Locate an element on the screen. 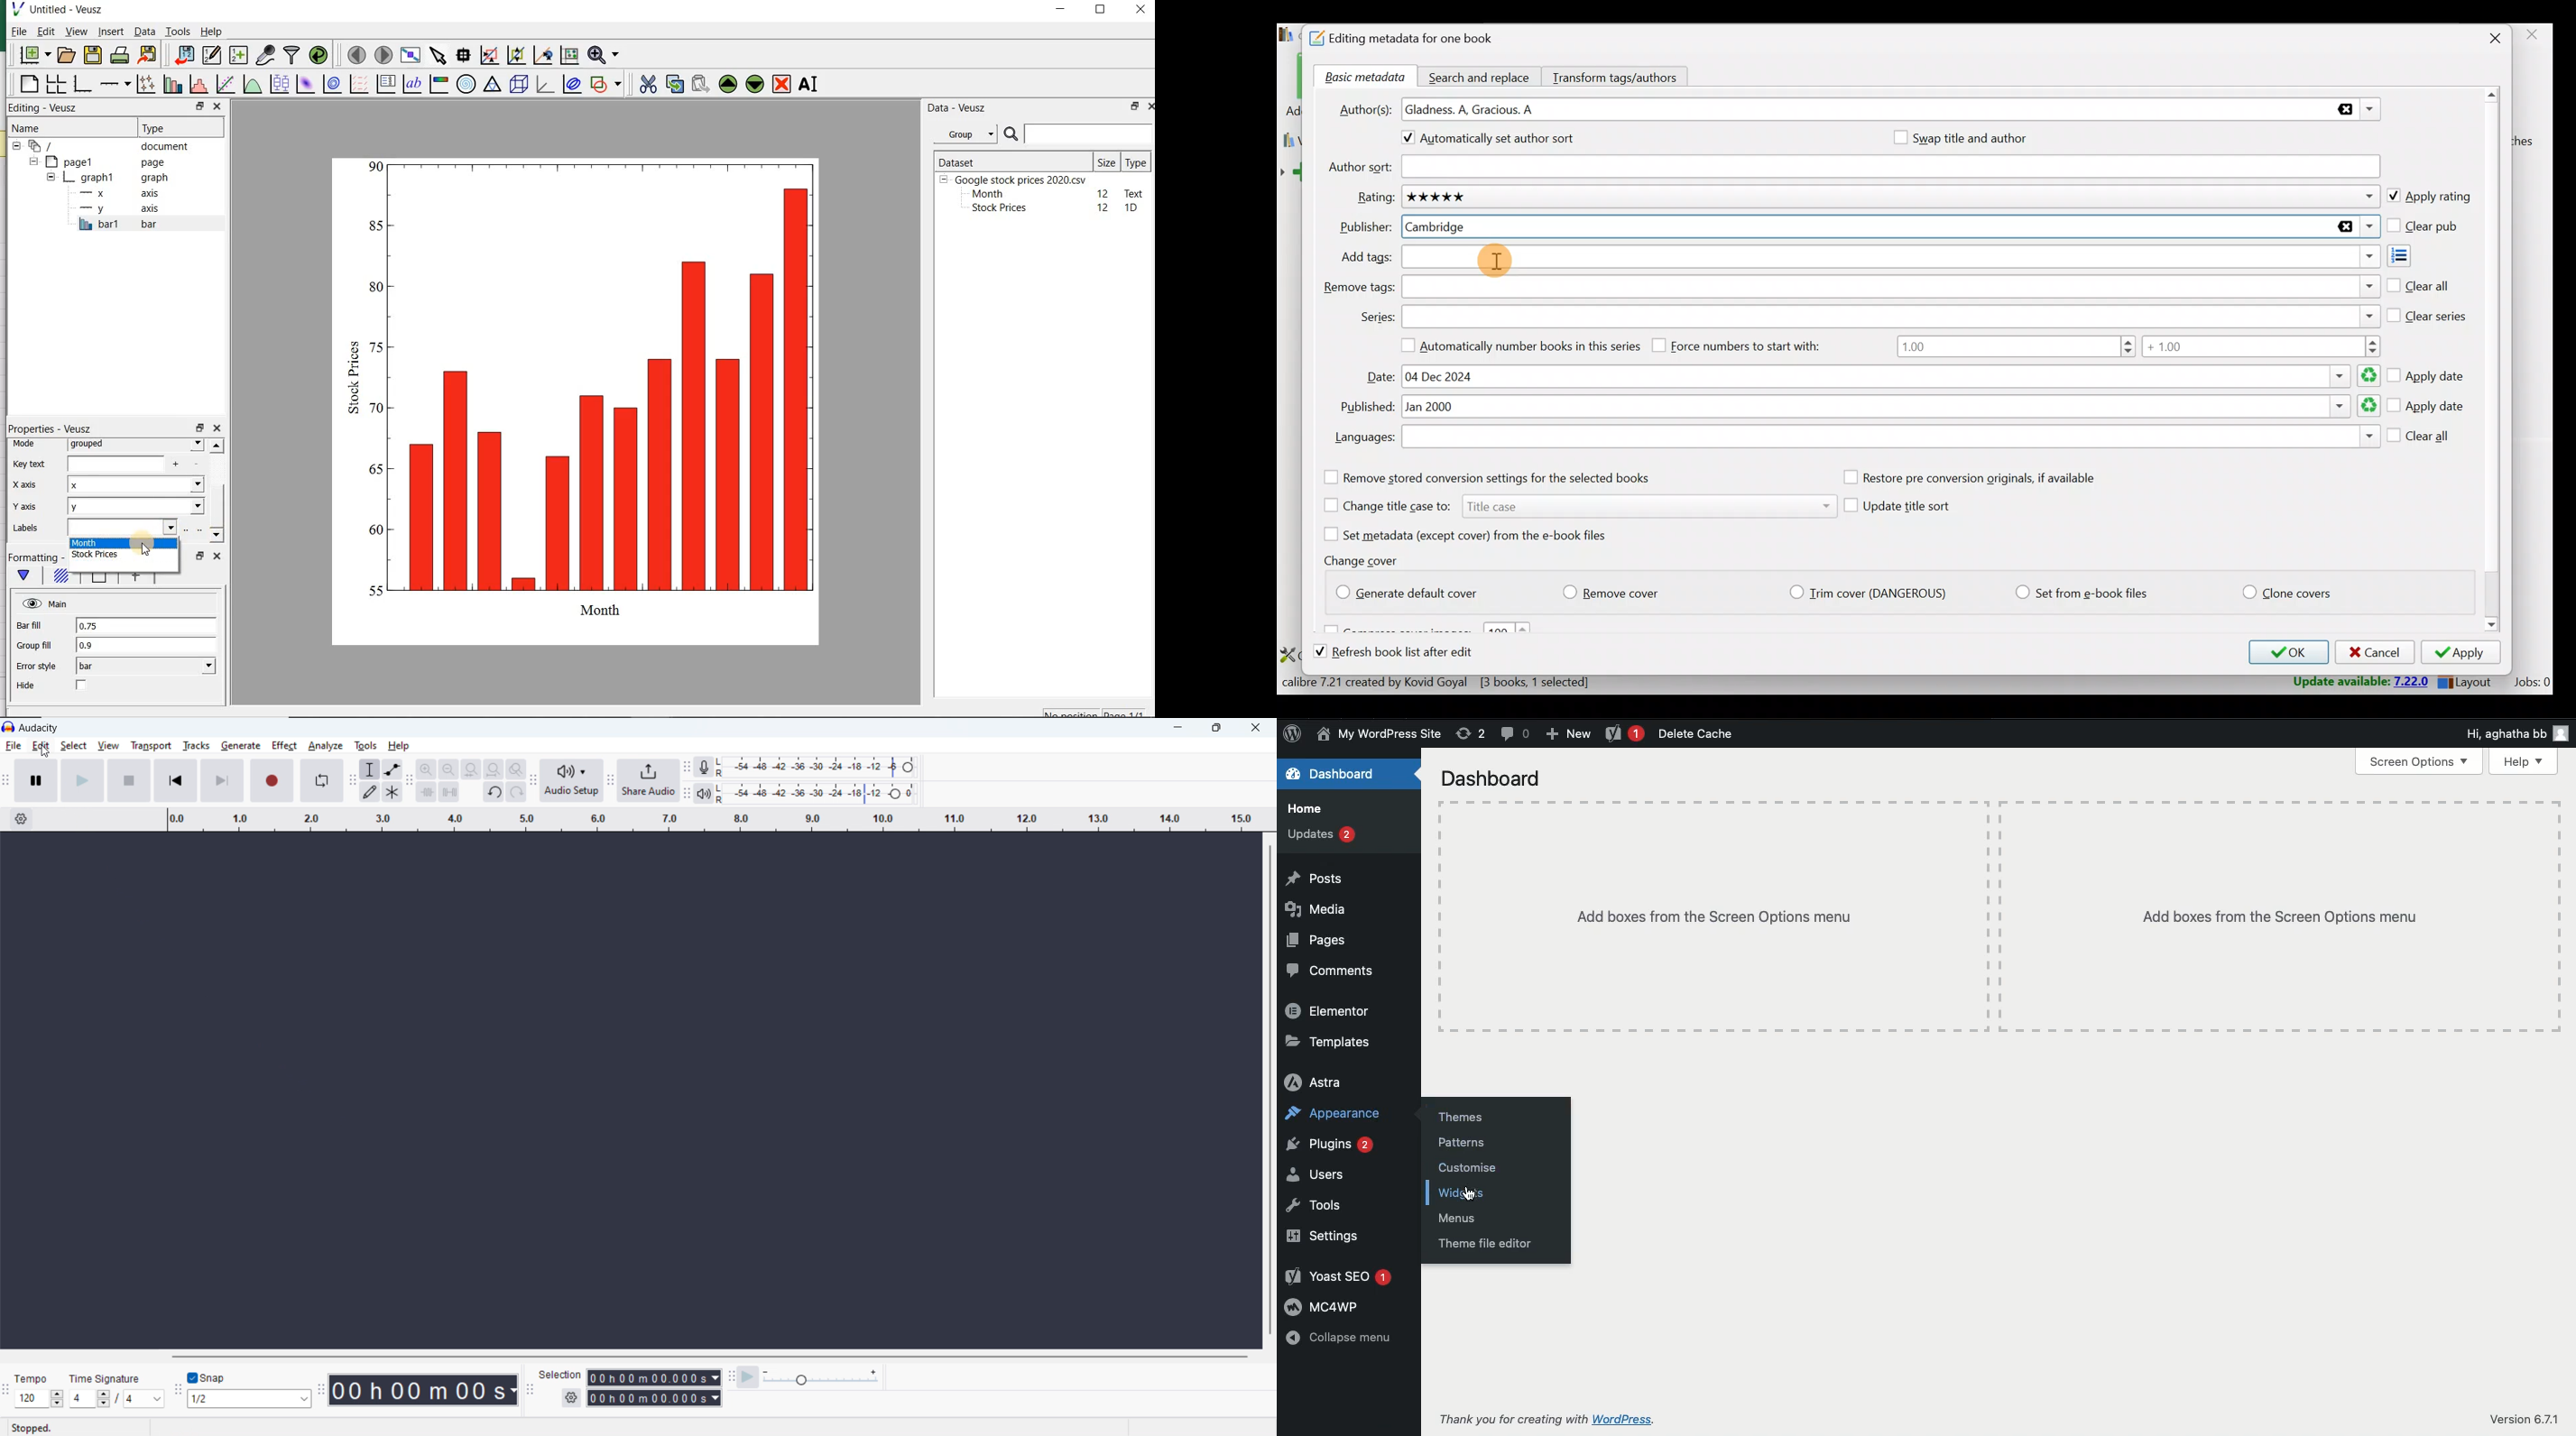  Search and replace is located at coordinates (1481, 76).